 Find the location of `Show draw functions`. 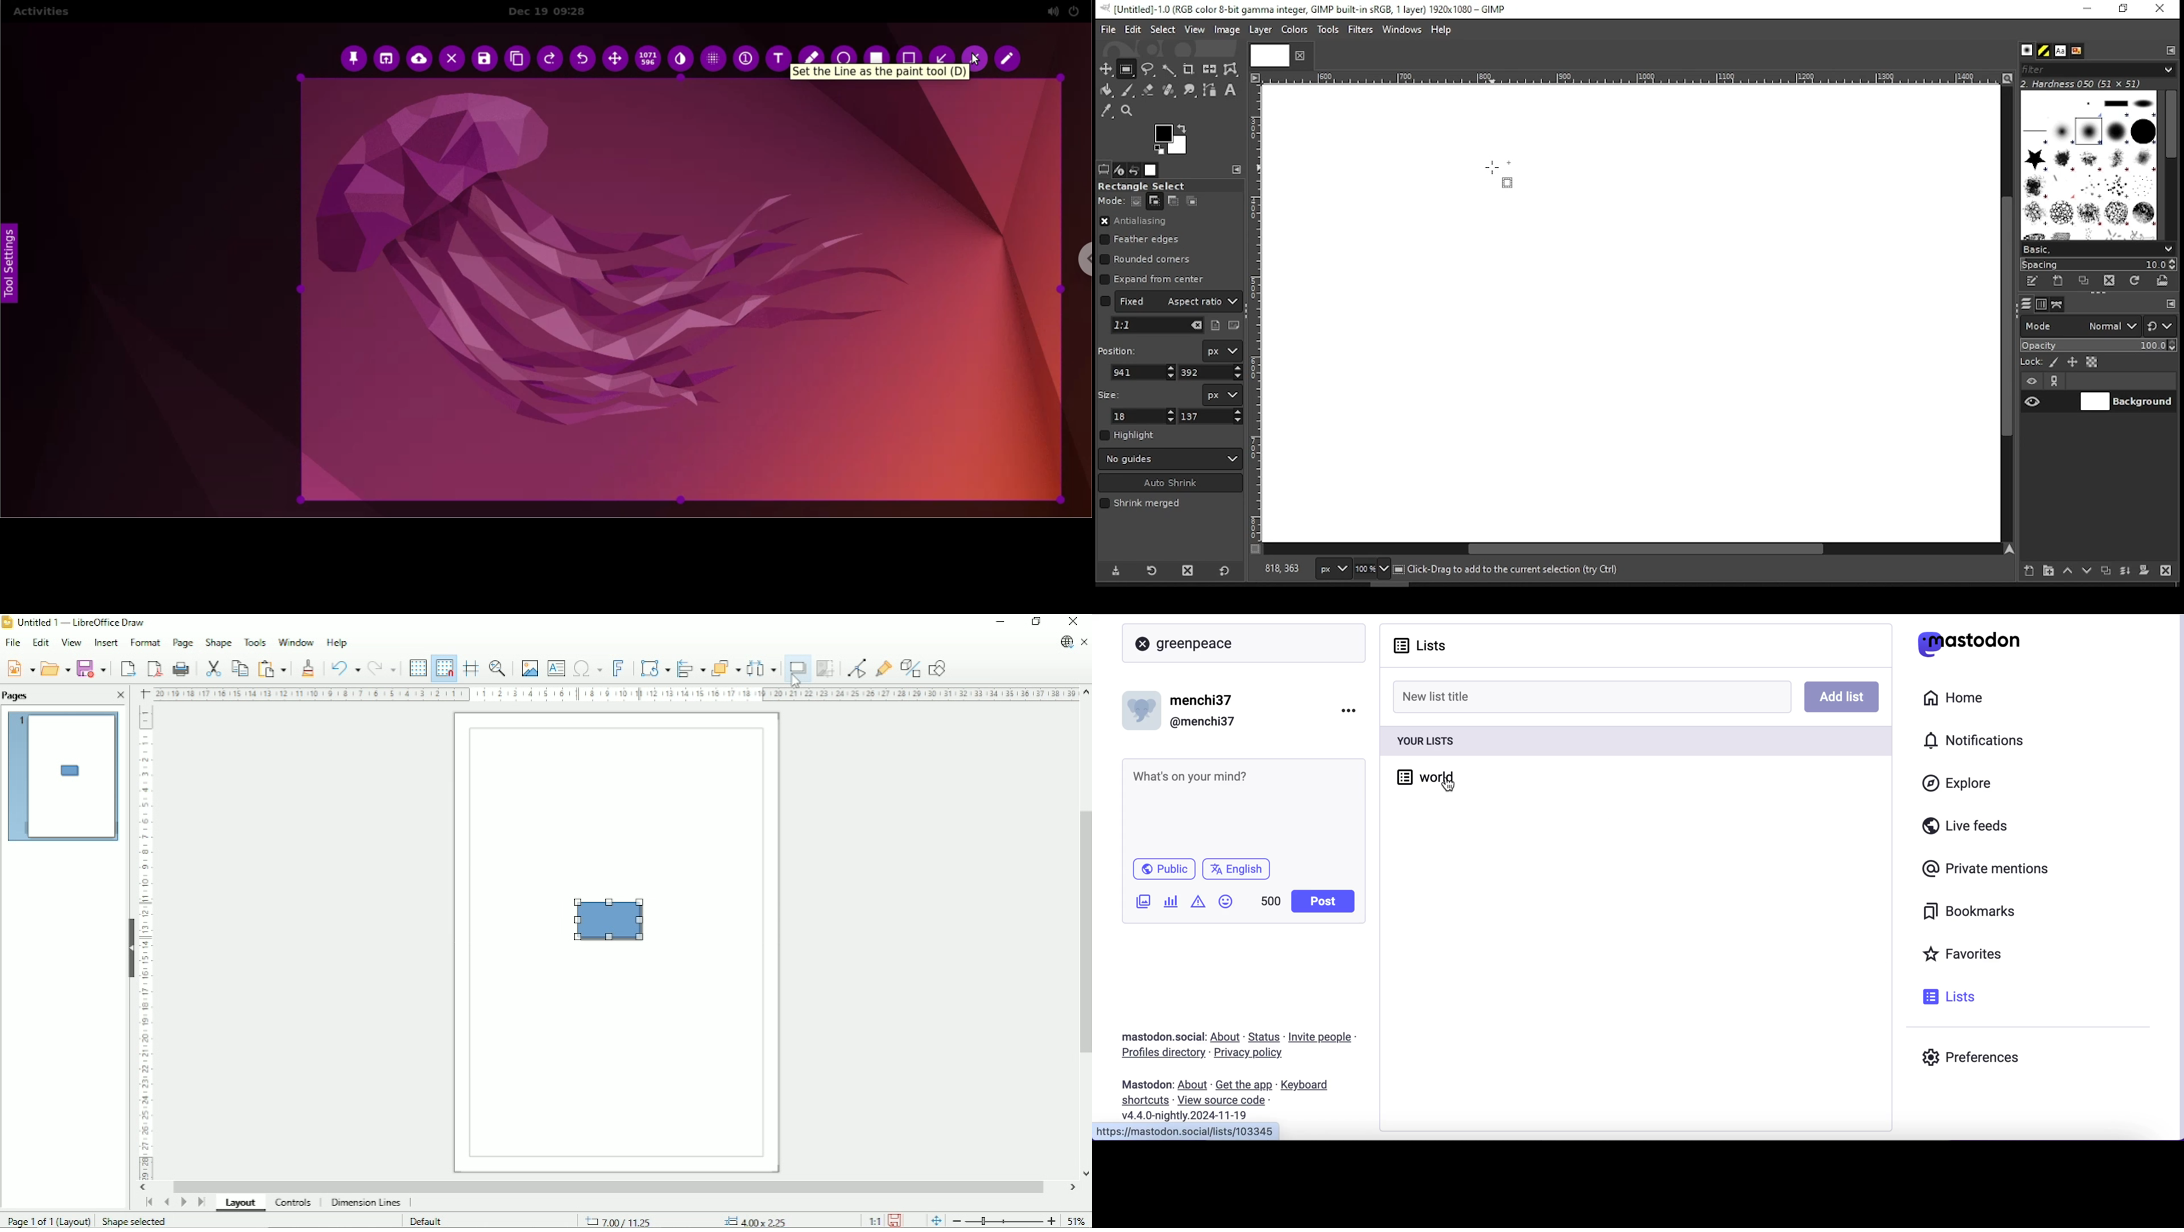

Show draw functions is located at coordinates (938, 667).